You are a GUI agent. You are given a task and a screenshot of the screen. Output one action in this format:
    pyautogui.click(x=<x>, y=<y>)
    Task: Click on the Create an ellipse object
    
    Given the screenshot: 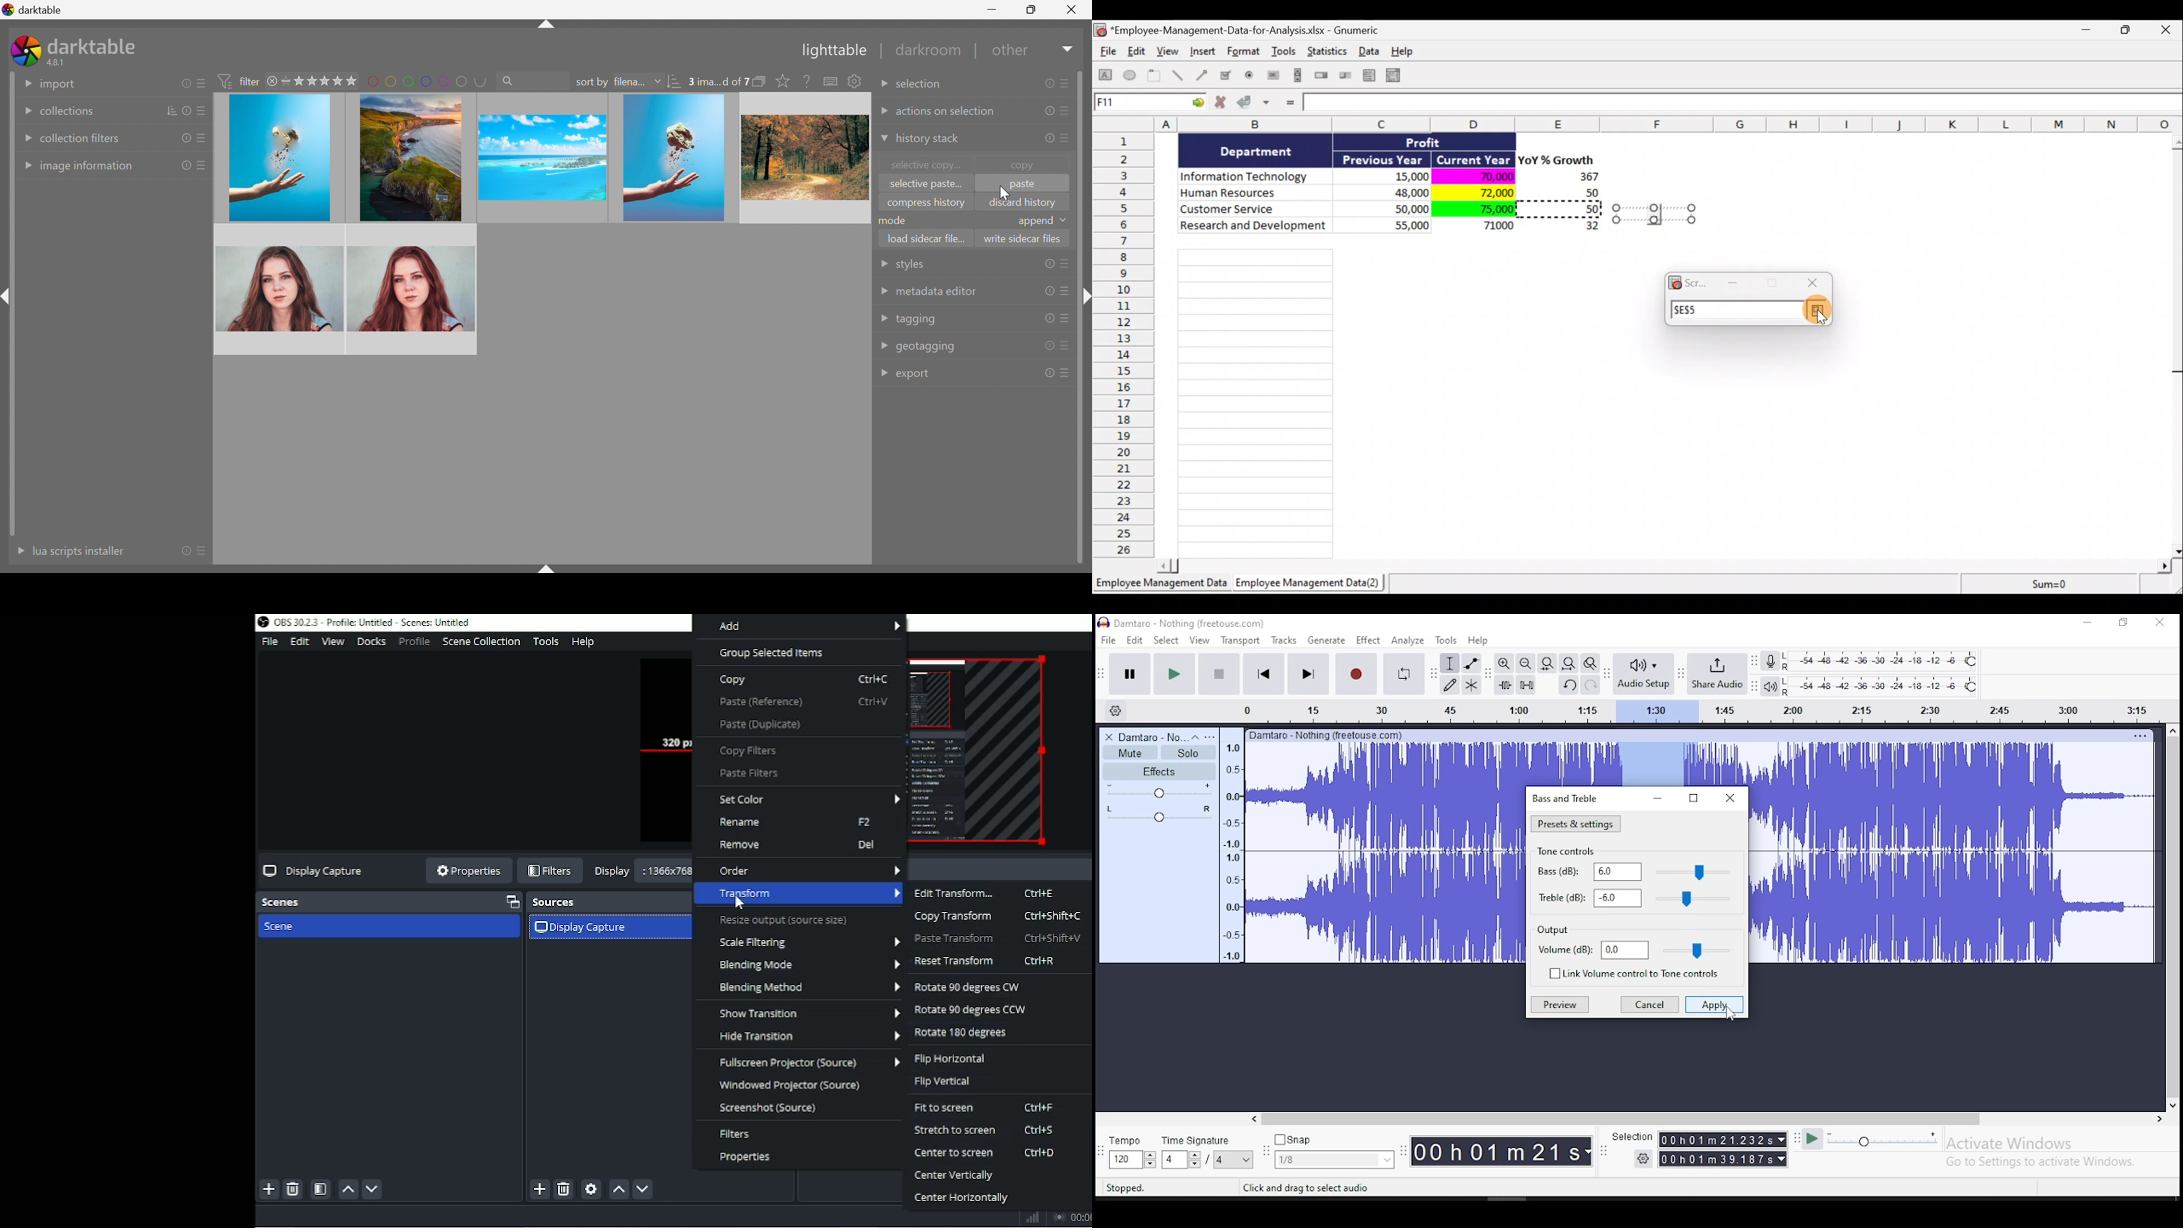 What is the action you would take?
    pyautogui.click(x=1130, y=76)
    